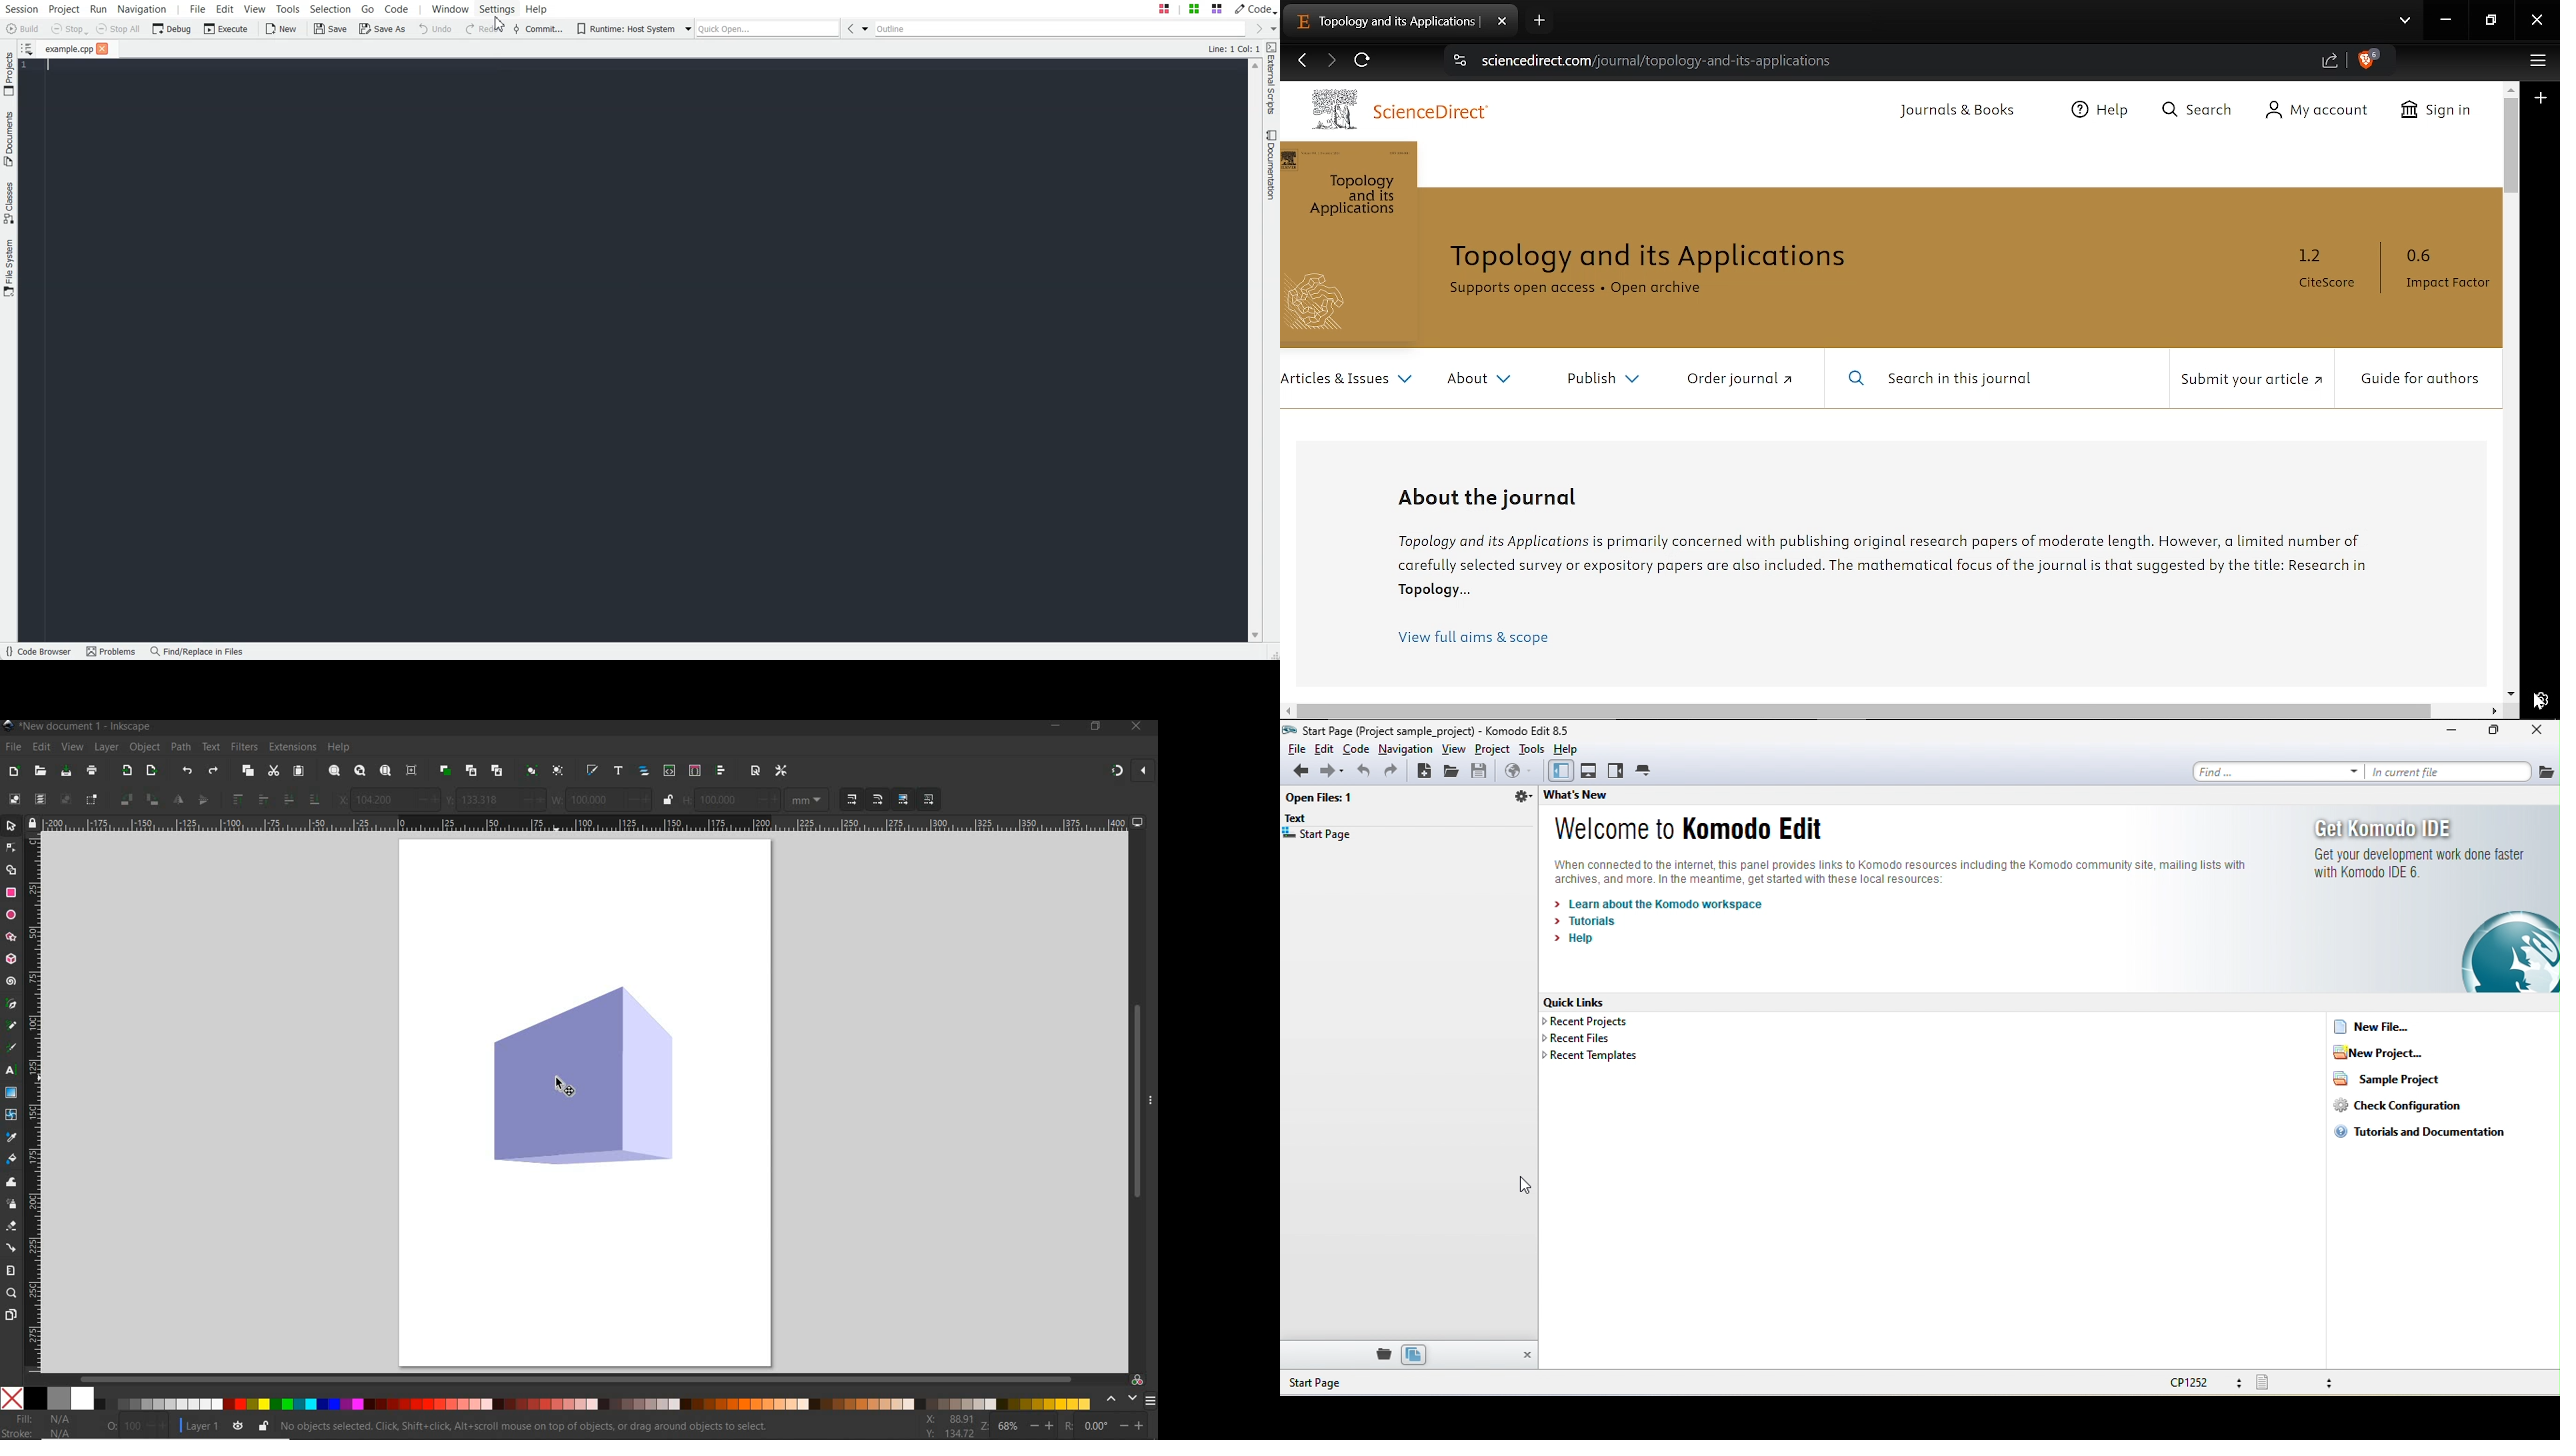 The image size is (2576, 1456). What do you see at coordinates (1114, 770) in the screenshot?
I see `ENABLE SNAPPING TOOL` at bounding box center [1114, 770].